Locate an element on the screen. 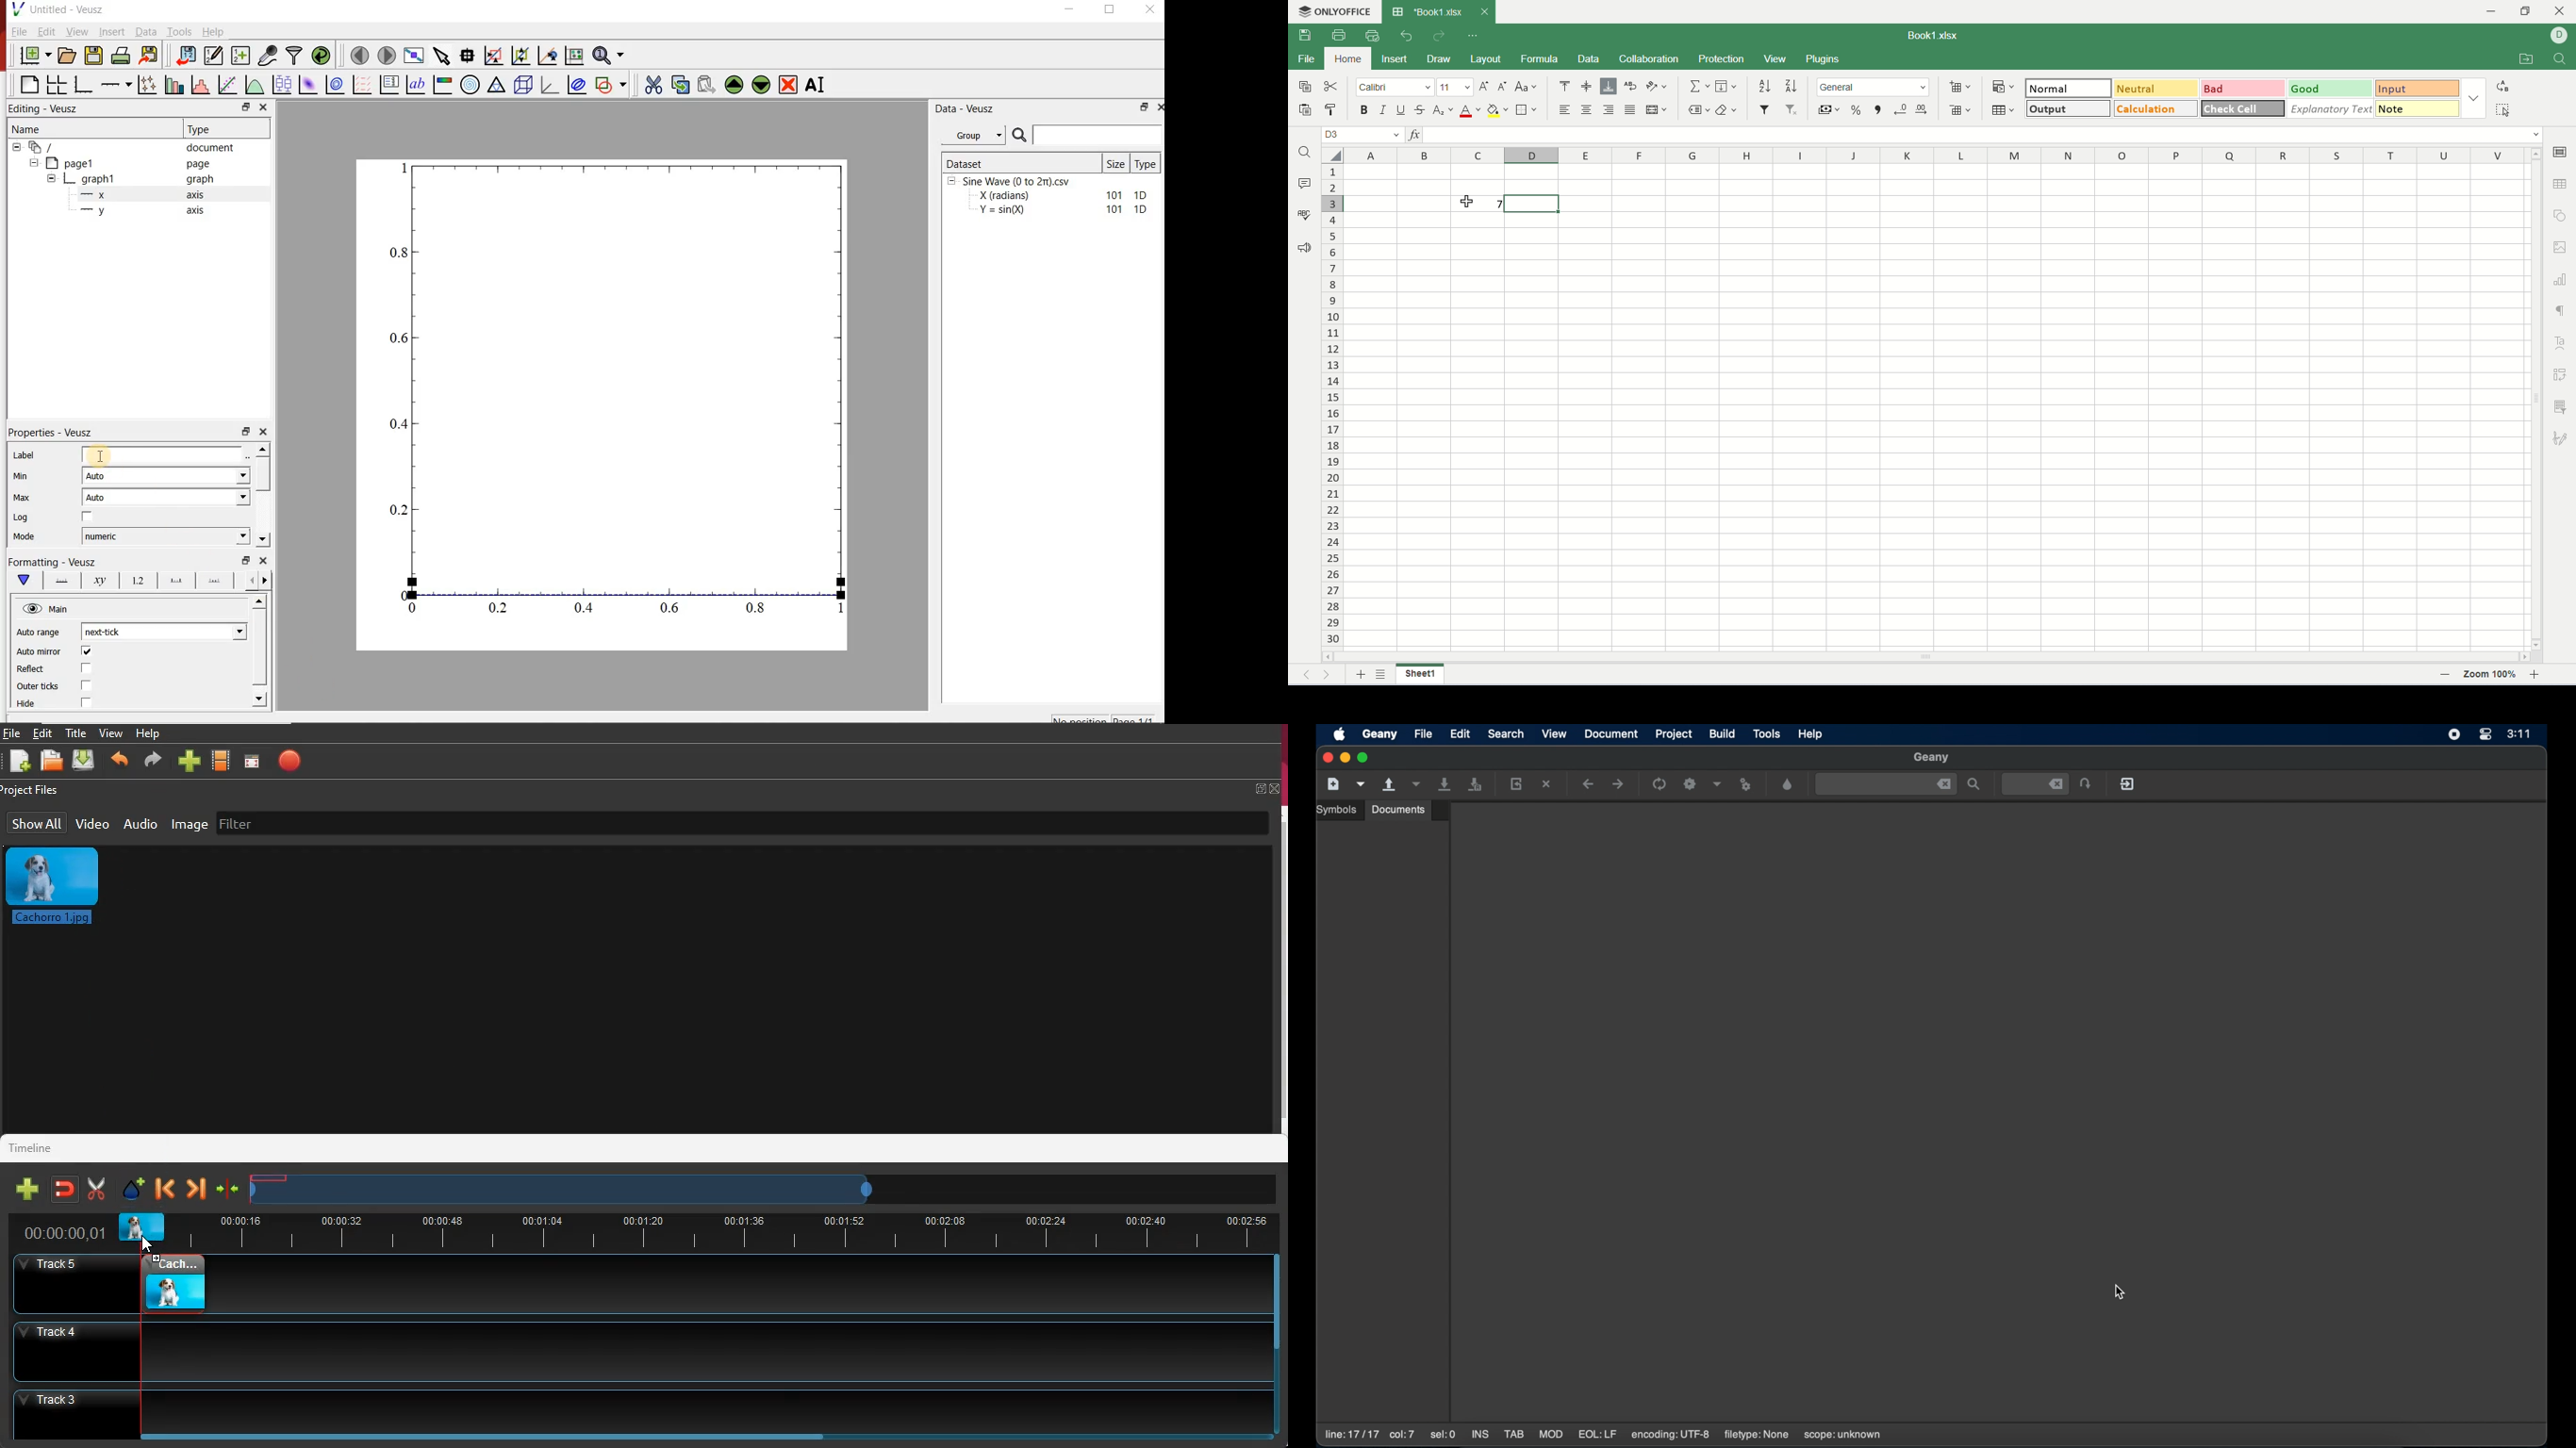  feedback and support is located at coordinates (1303, 245).